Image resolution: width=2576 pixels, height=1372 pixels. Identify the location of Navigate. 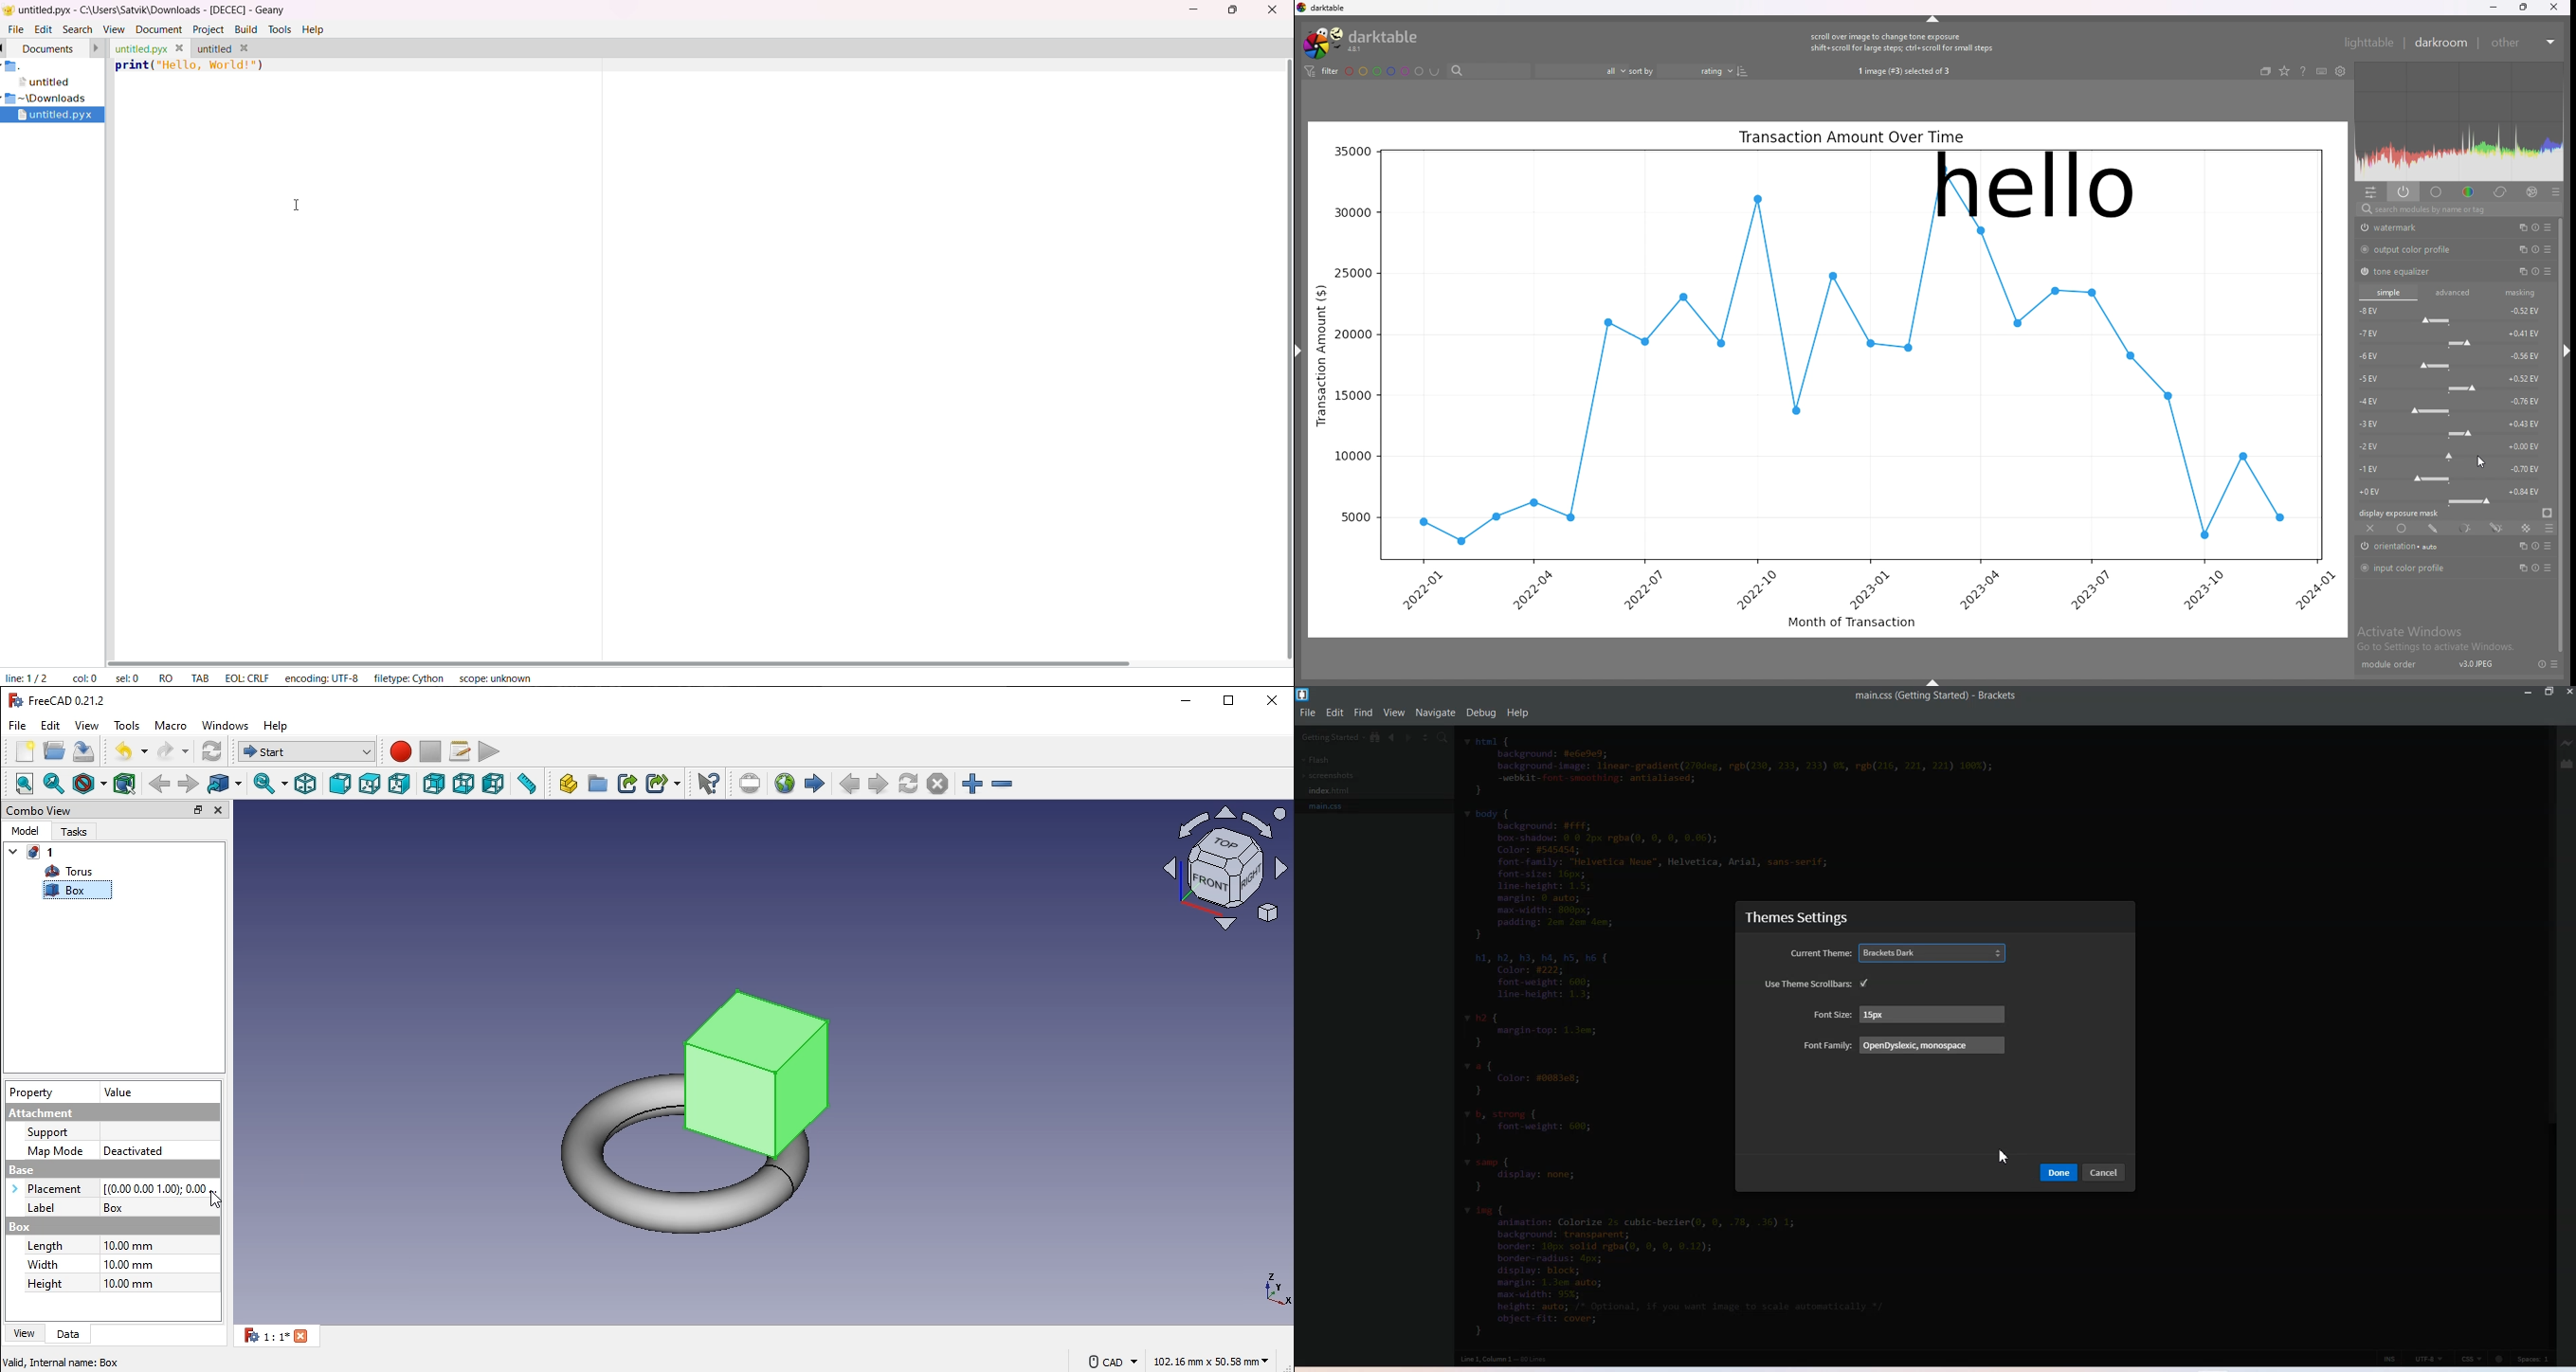
(1436, 713).